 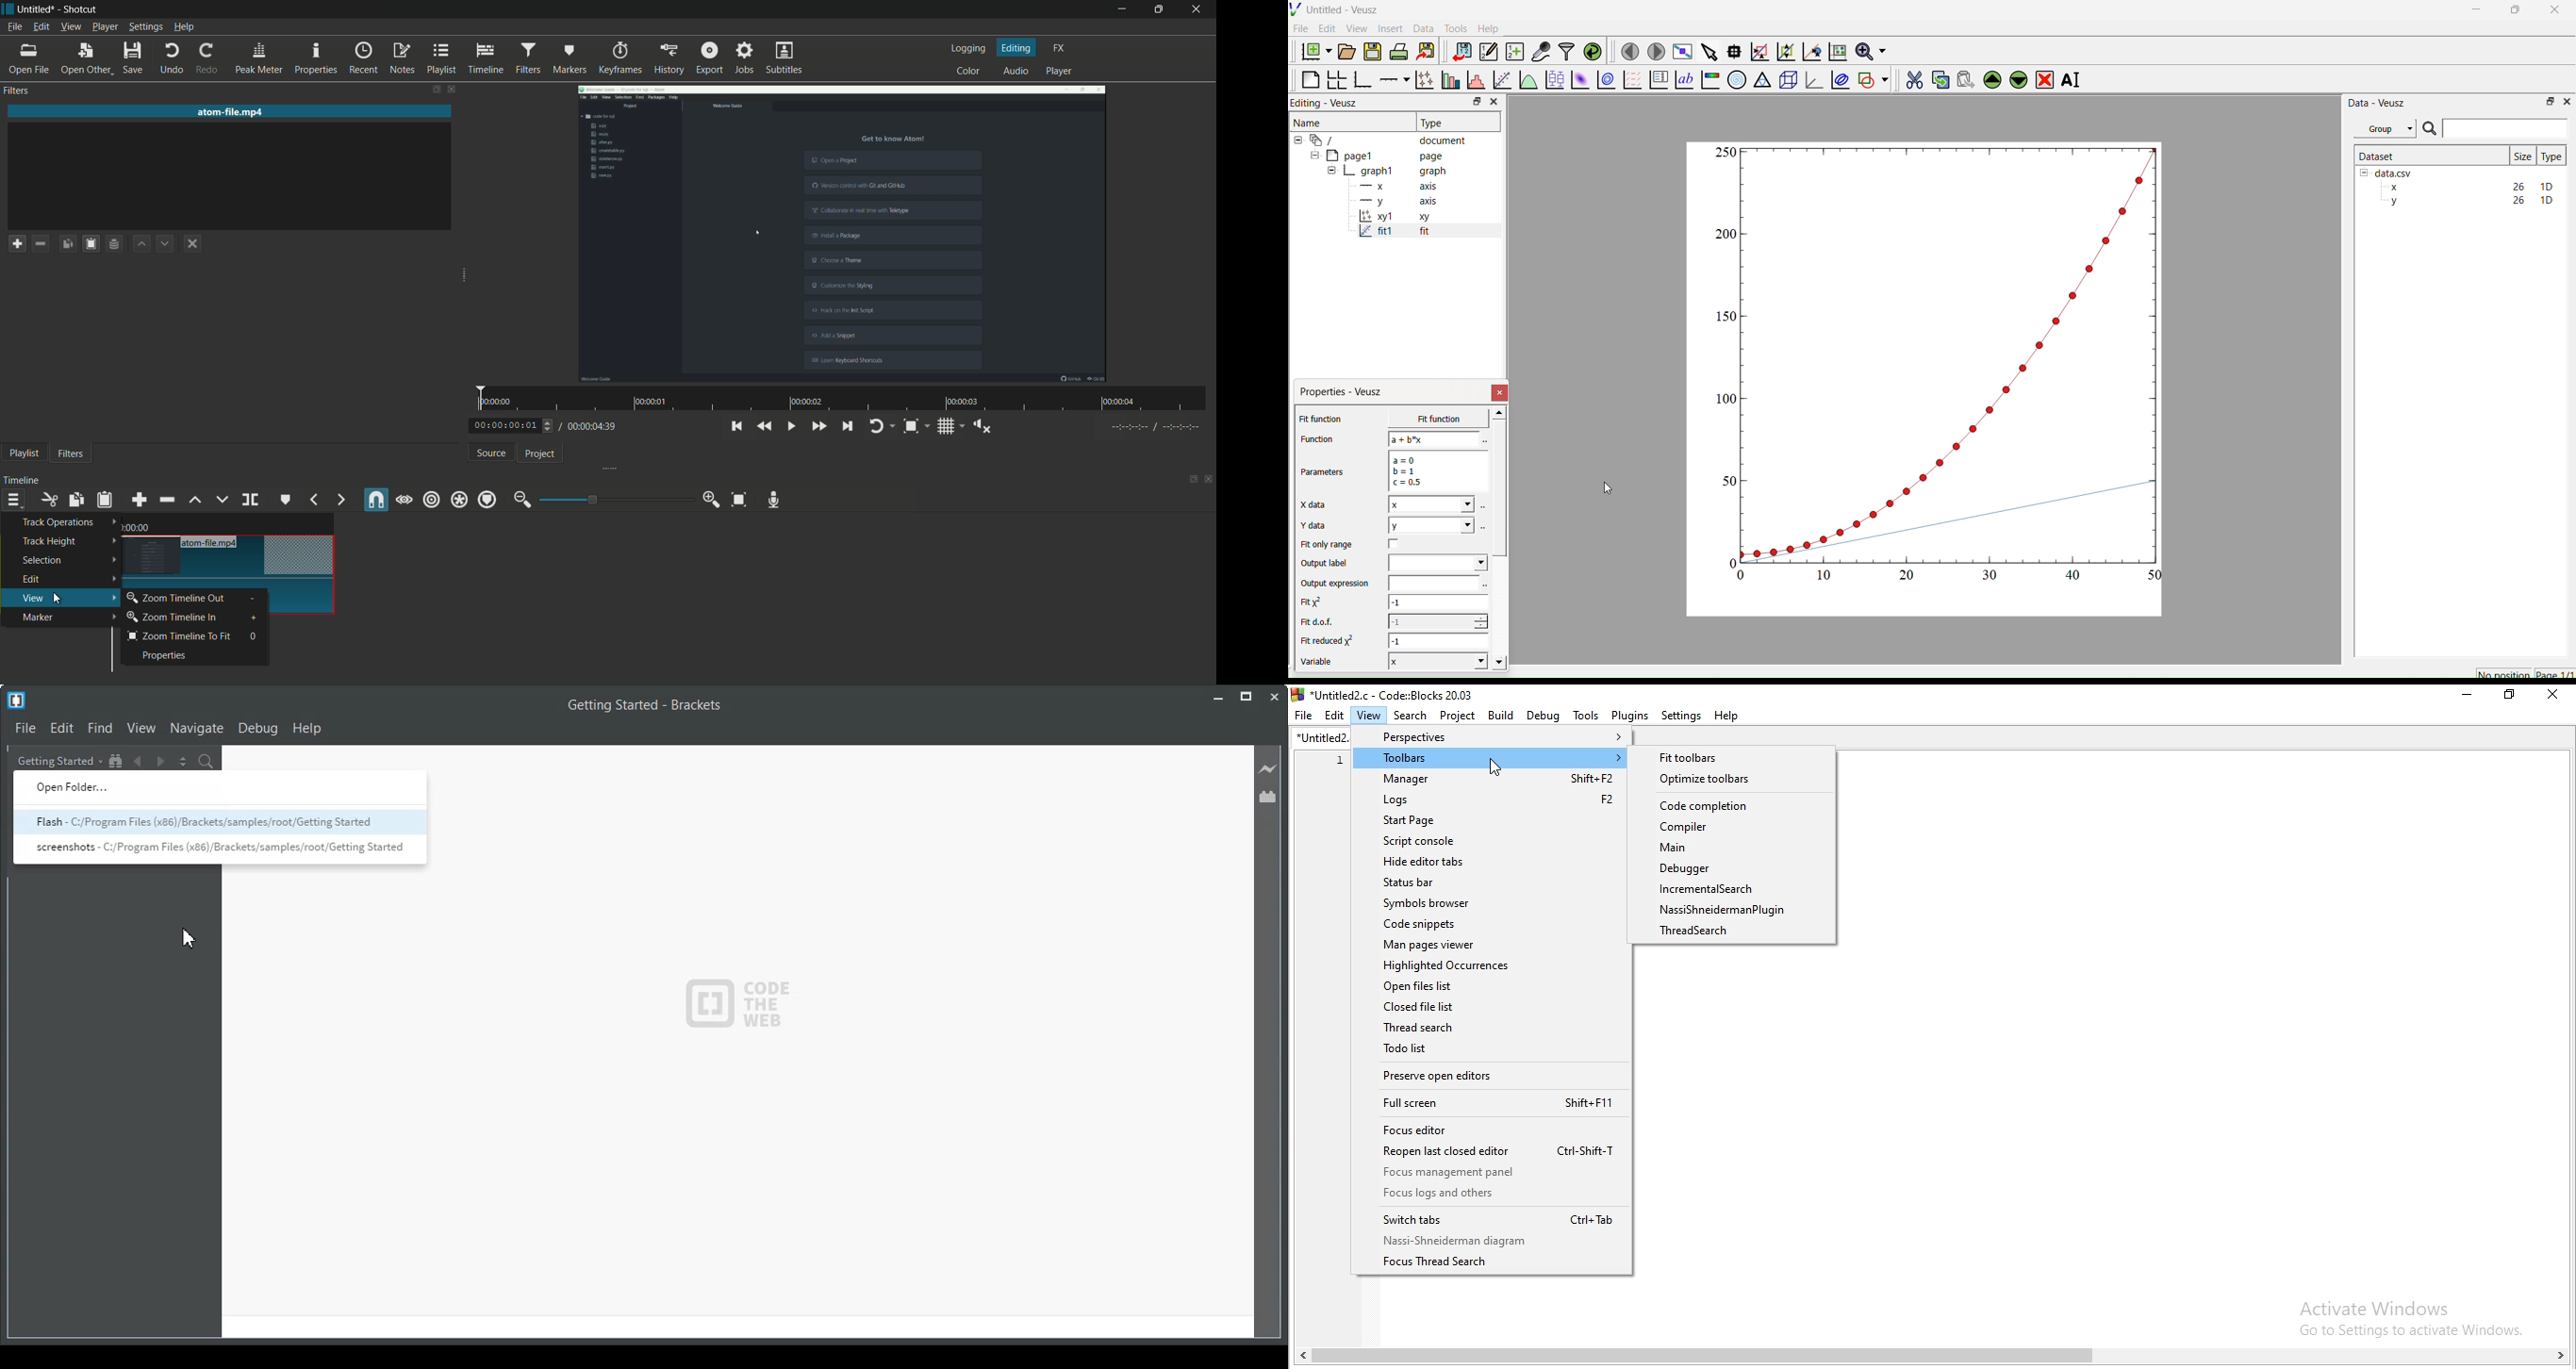 I want to click on file, so click(x=1303, y=717).